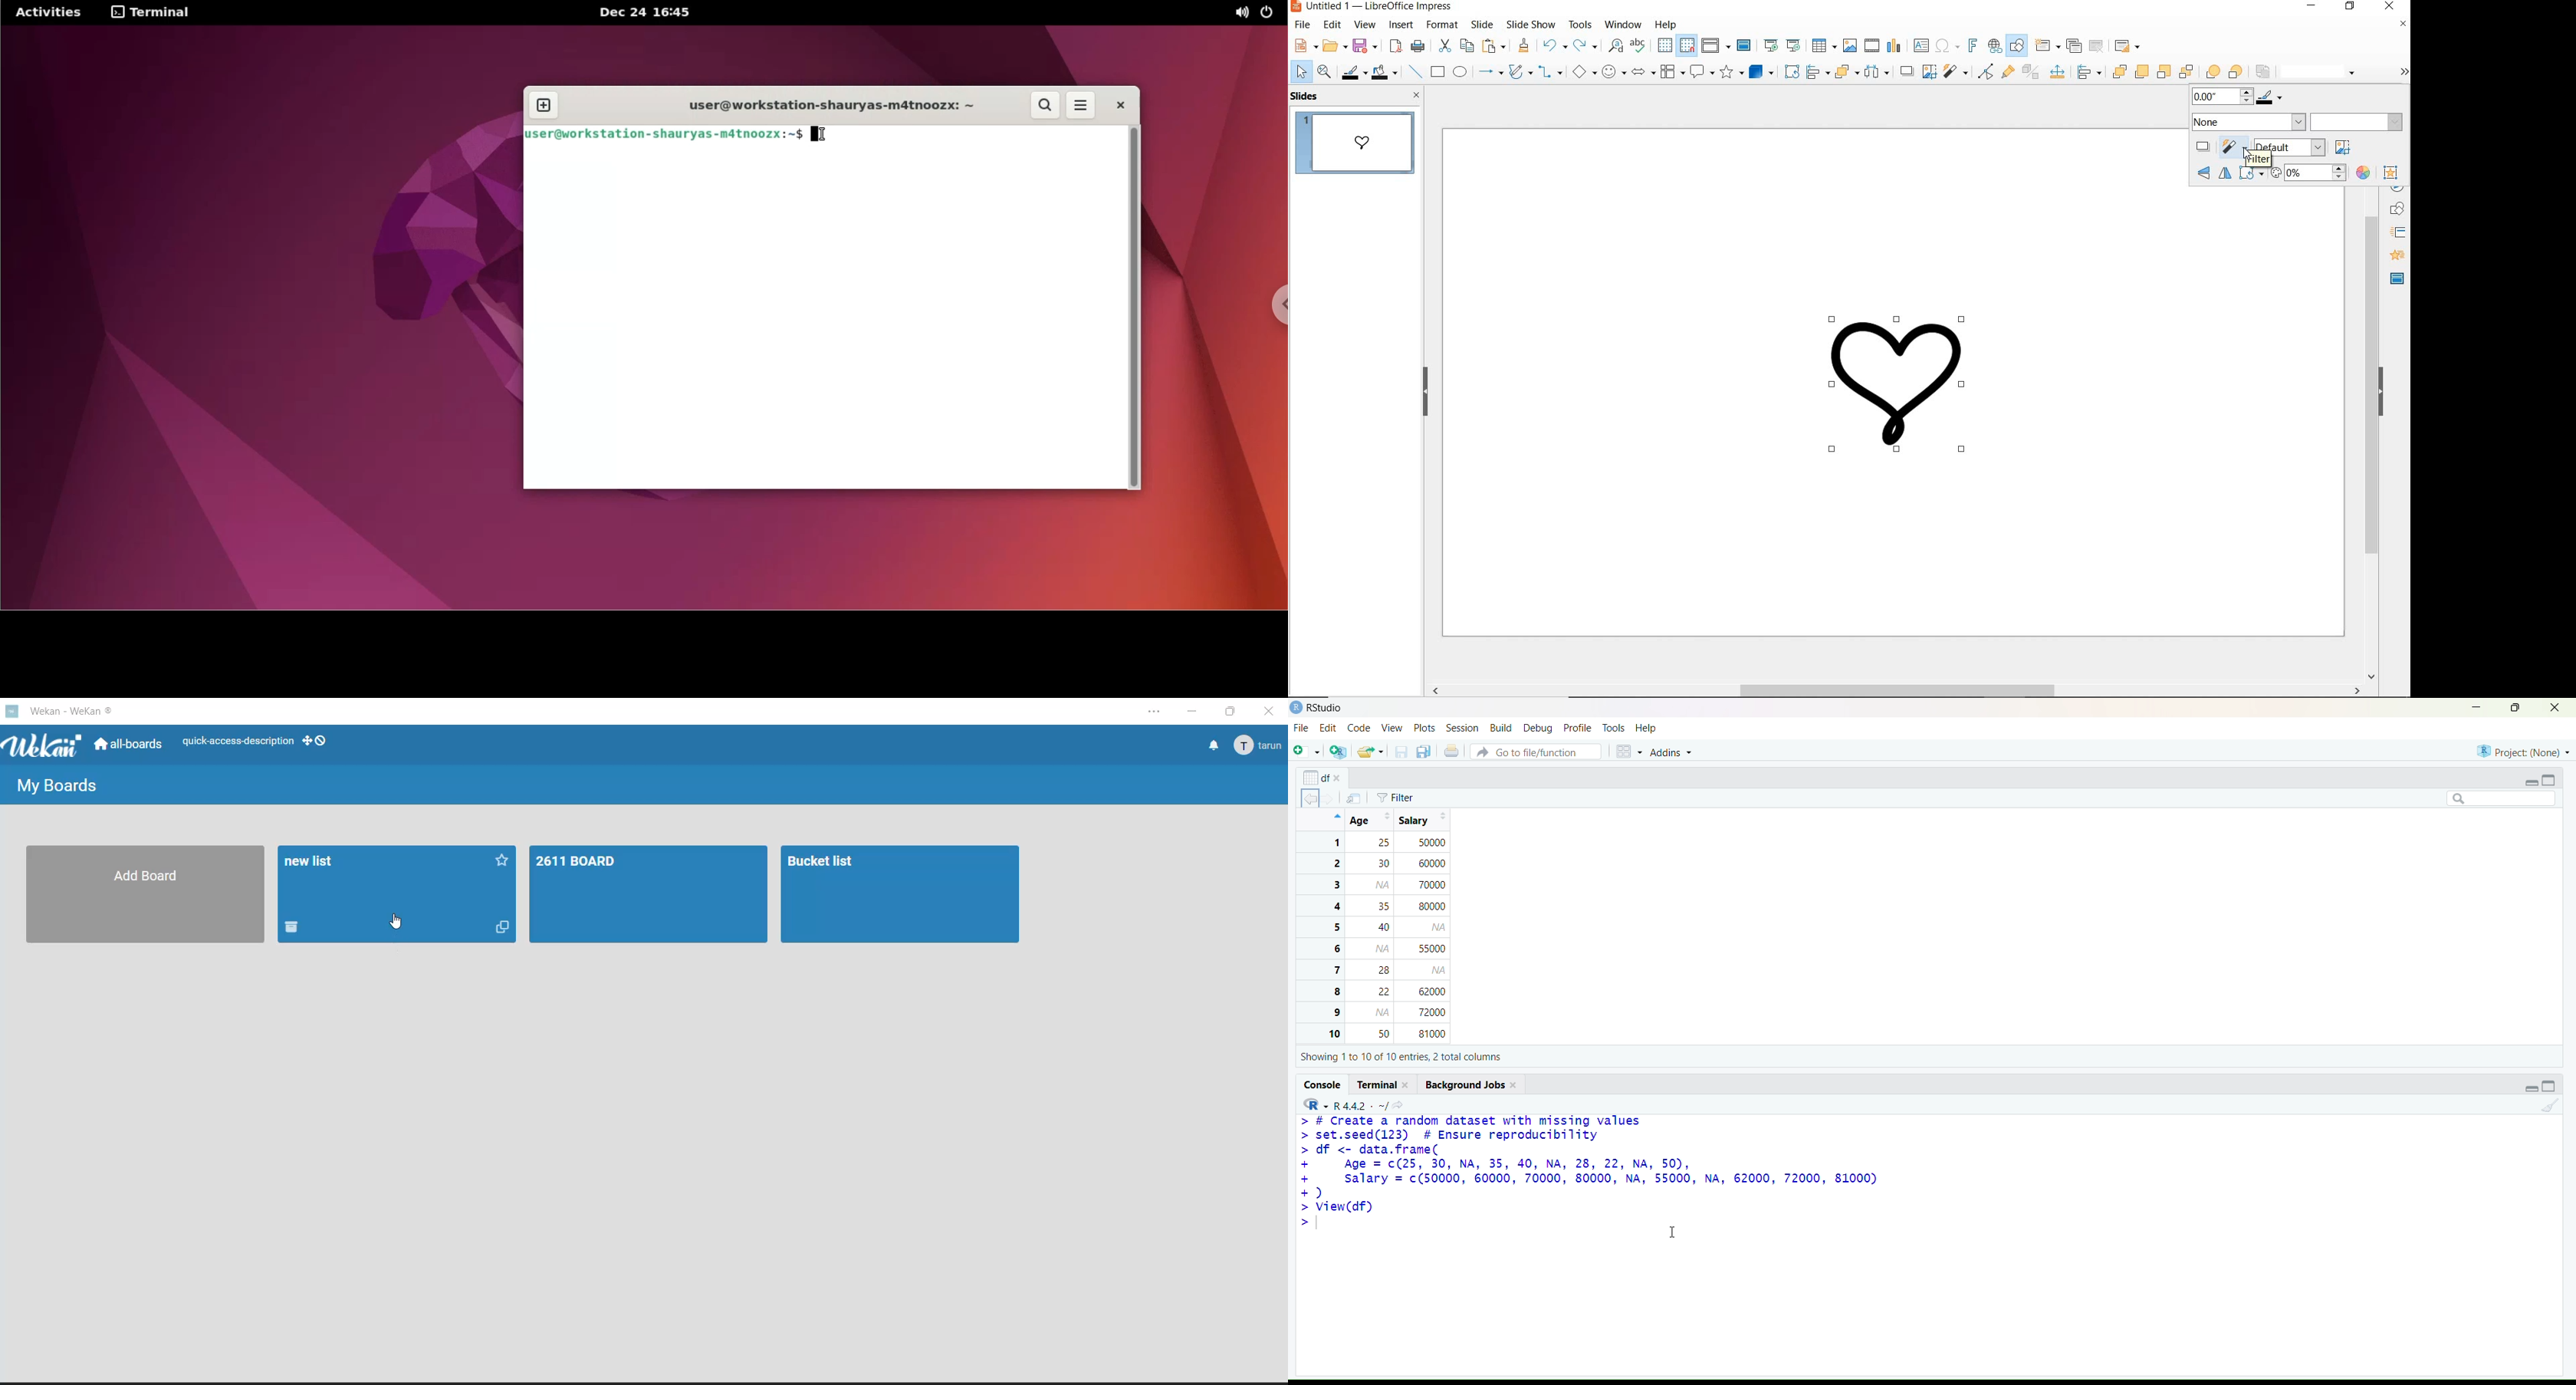 The image size is (2576, 1400). Describe the element at coordinates (2397, 255) in the screenshot. I see `ANIMATION` at that location.